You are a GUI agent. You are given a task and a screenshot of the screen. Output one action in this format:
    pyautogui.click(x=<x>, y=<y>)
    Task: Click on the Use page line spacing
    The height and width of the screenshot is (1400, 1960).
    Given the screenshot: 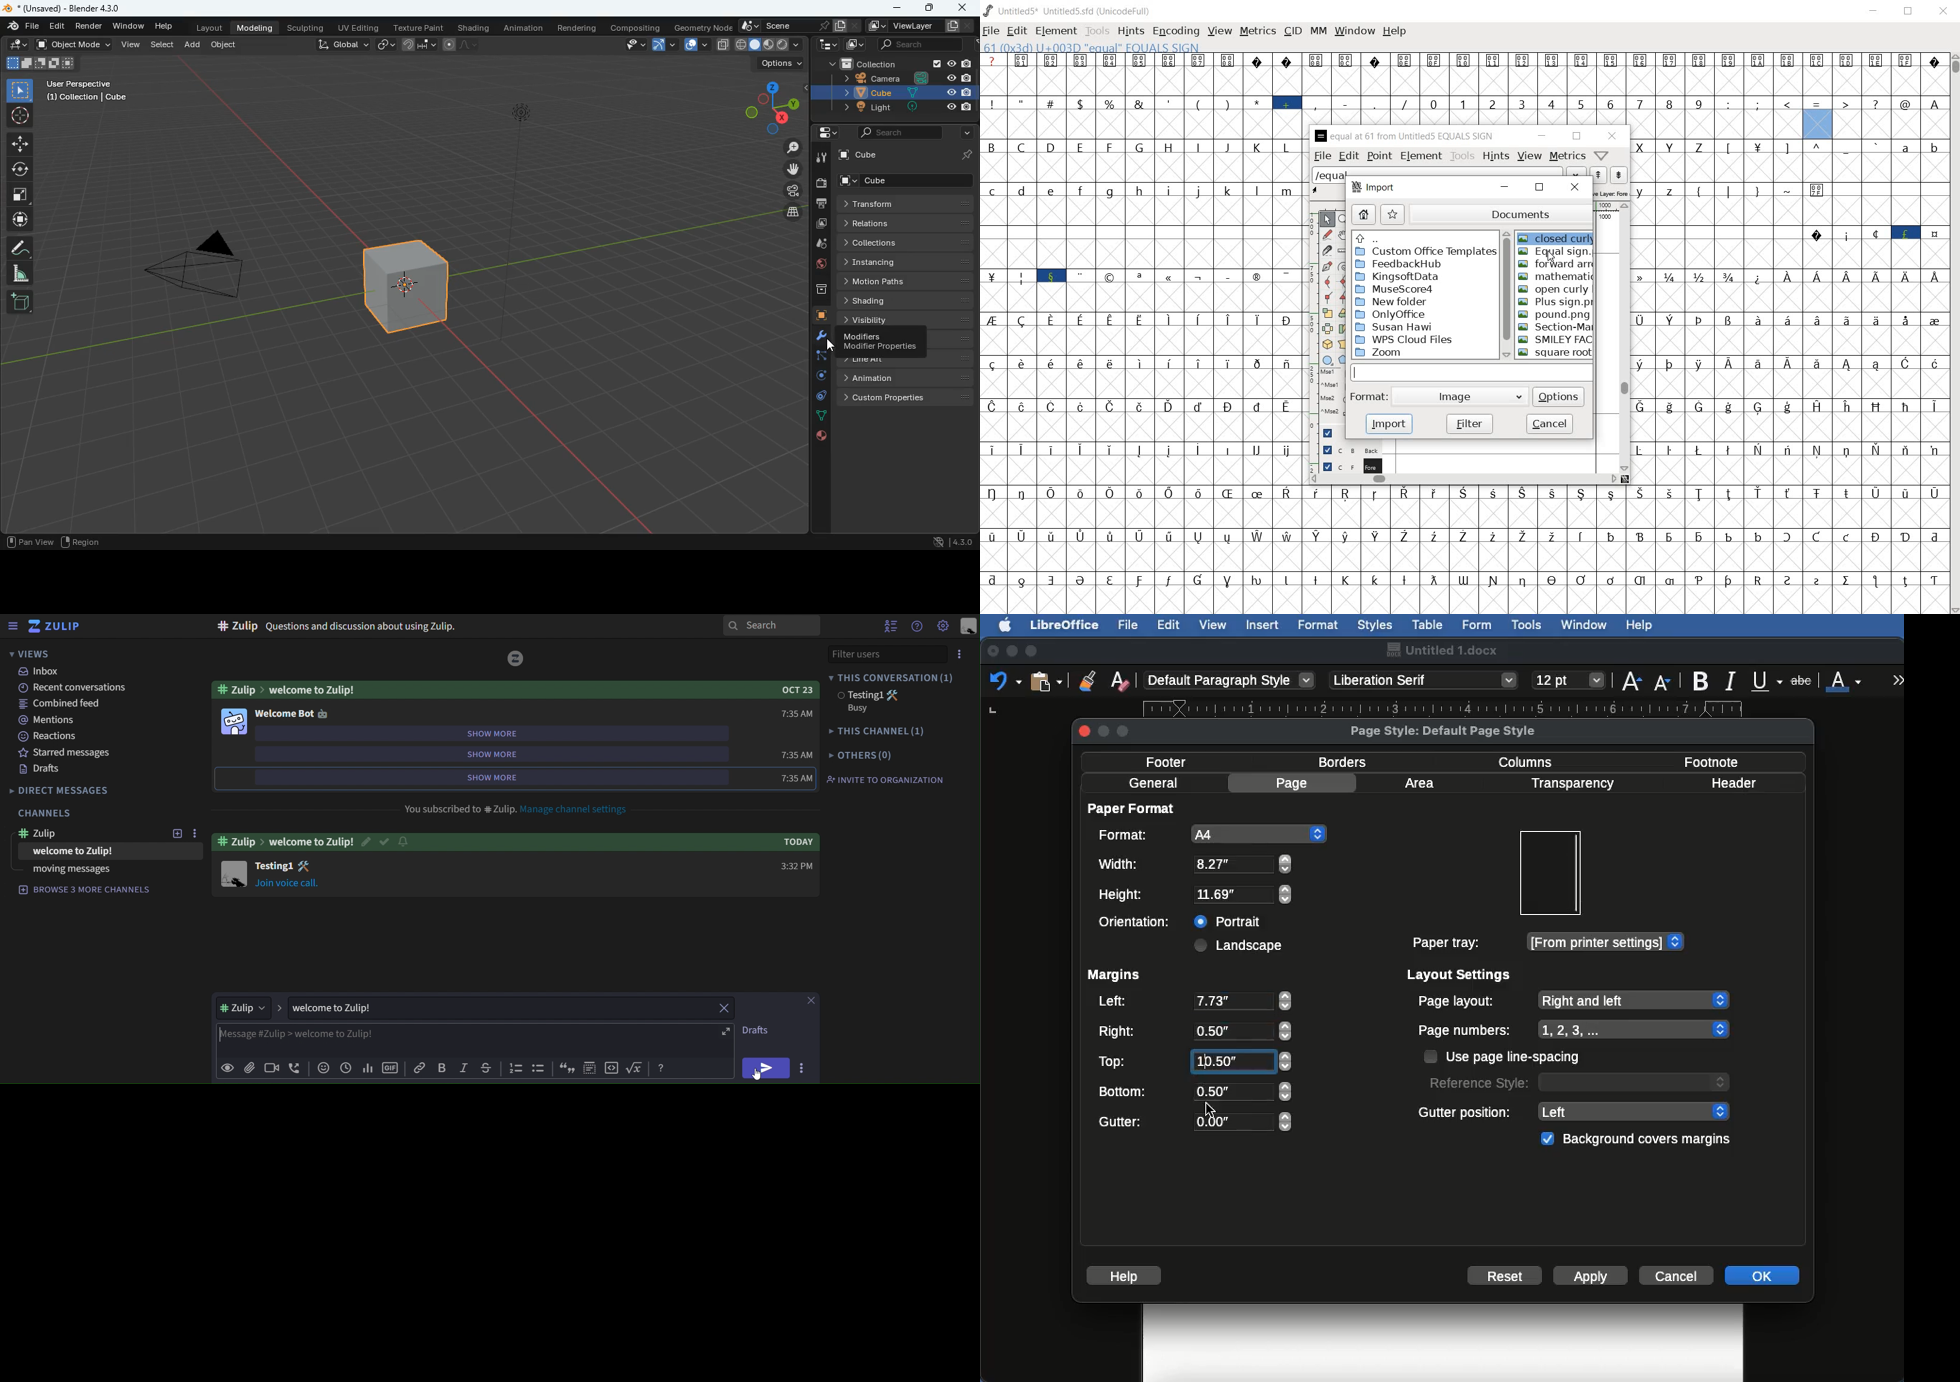 What is the action you would take?
    pyautogui.click(x=1505, y=1056)
    